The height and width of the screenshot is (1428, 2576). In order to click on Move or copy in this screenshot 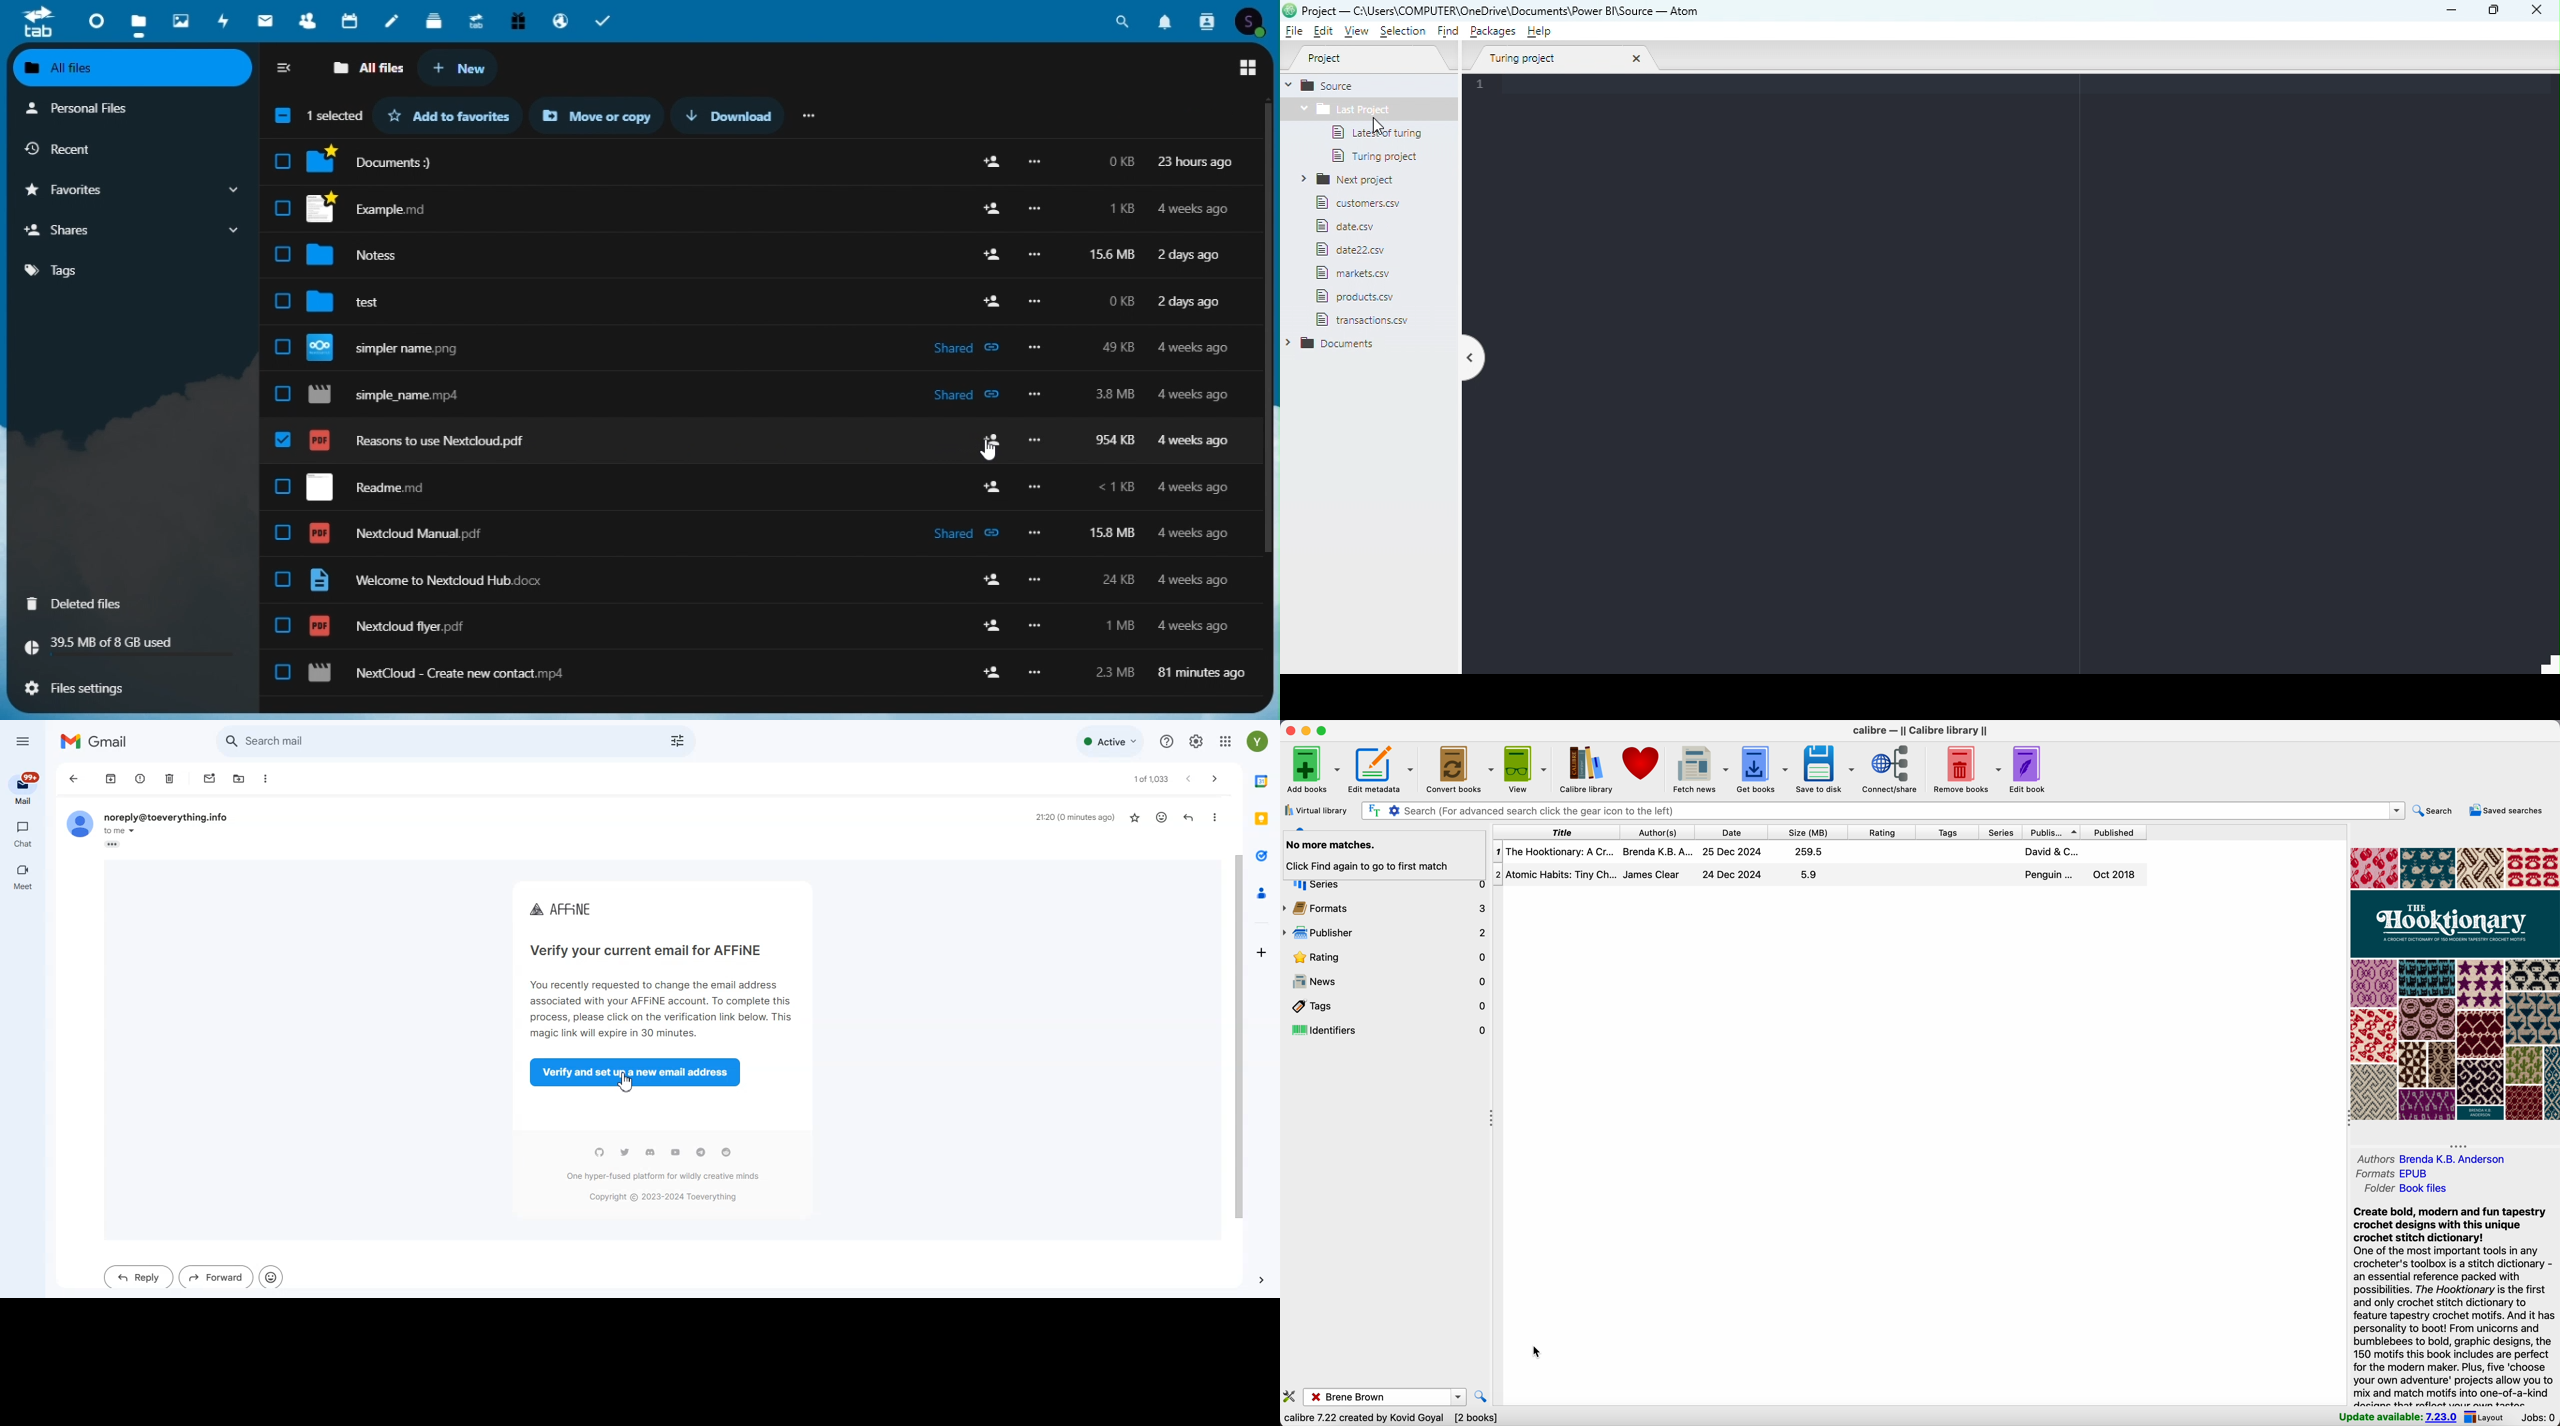, I will do `click(596, 115)`.